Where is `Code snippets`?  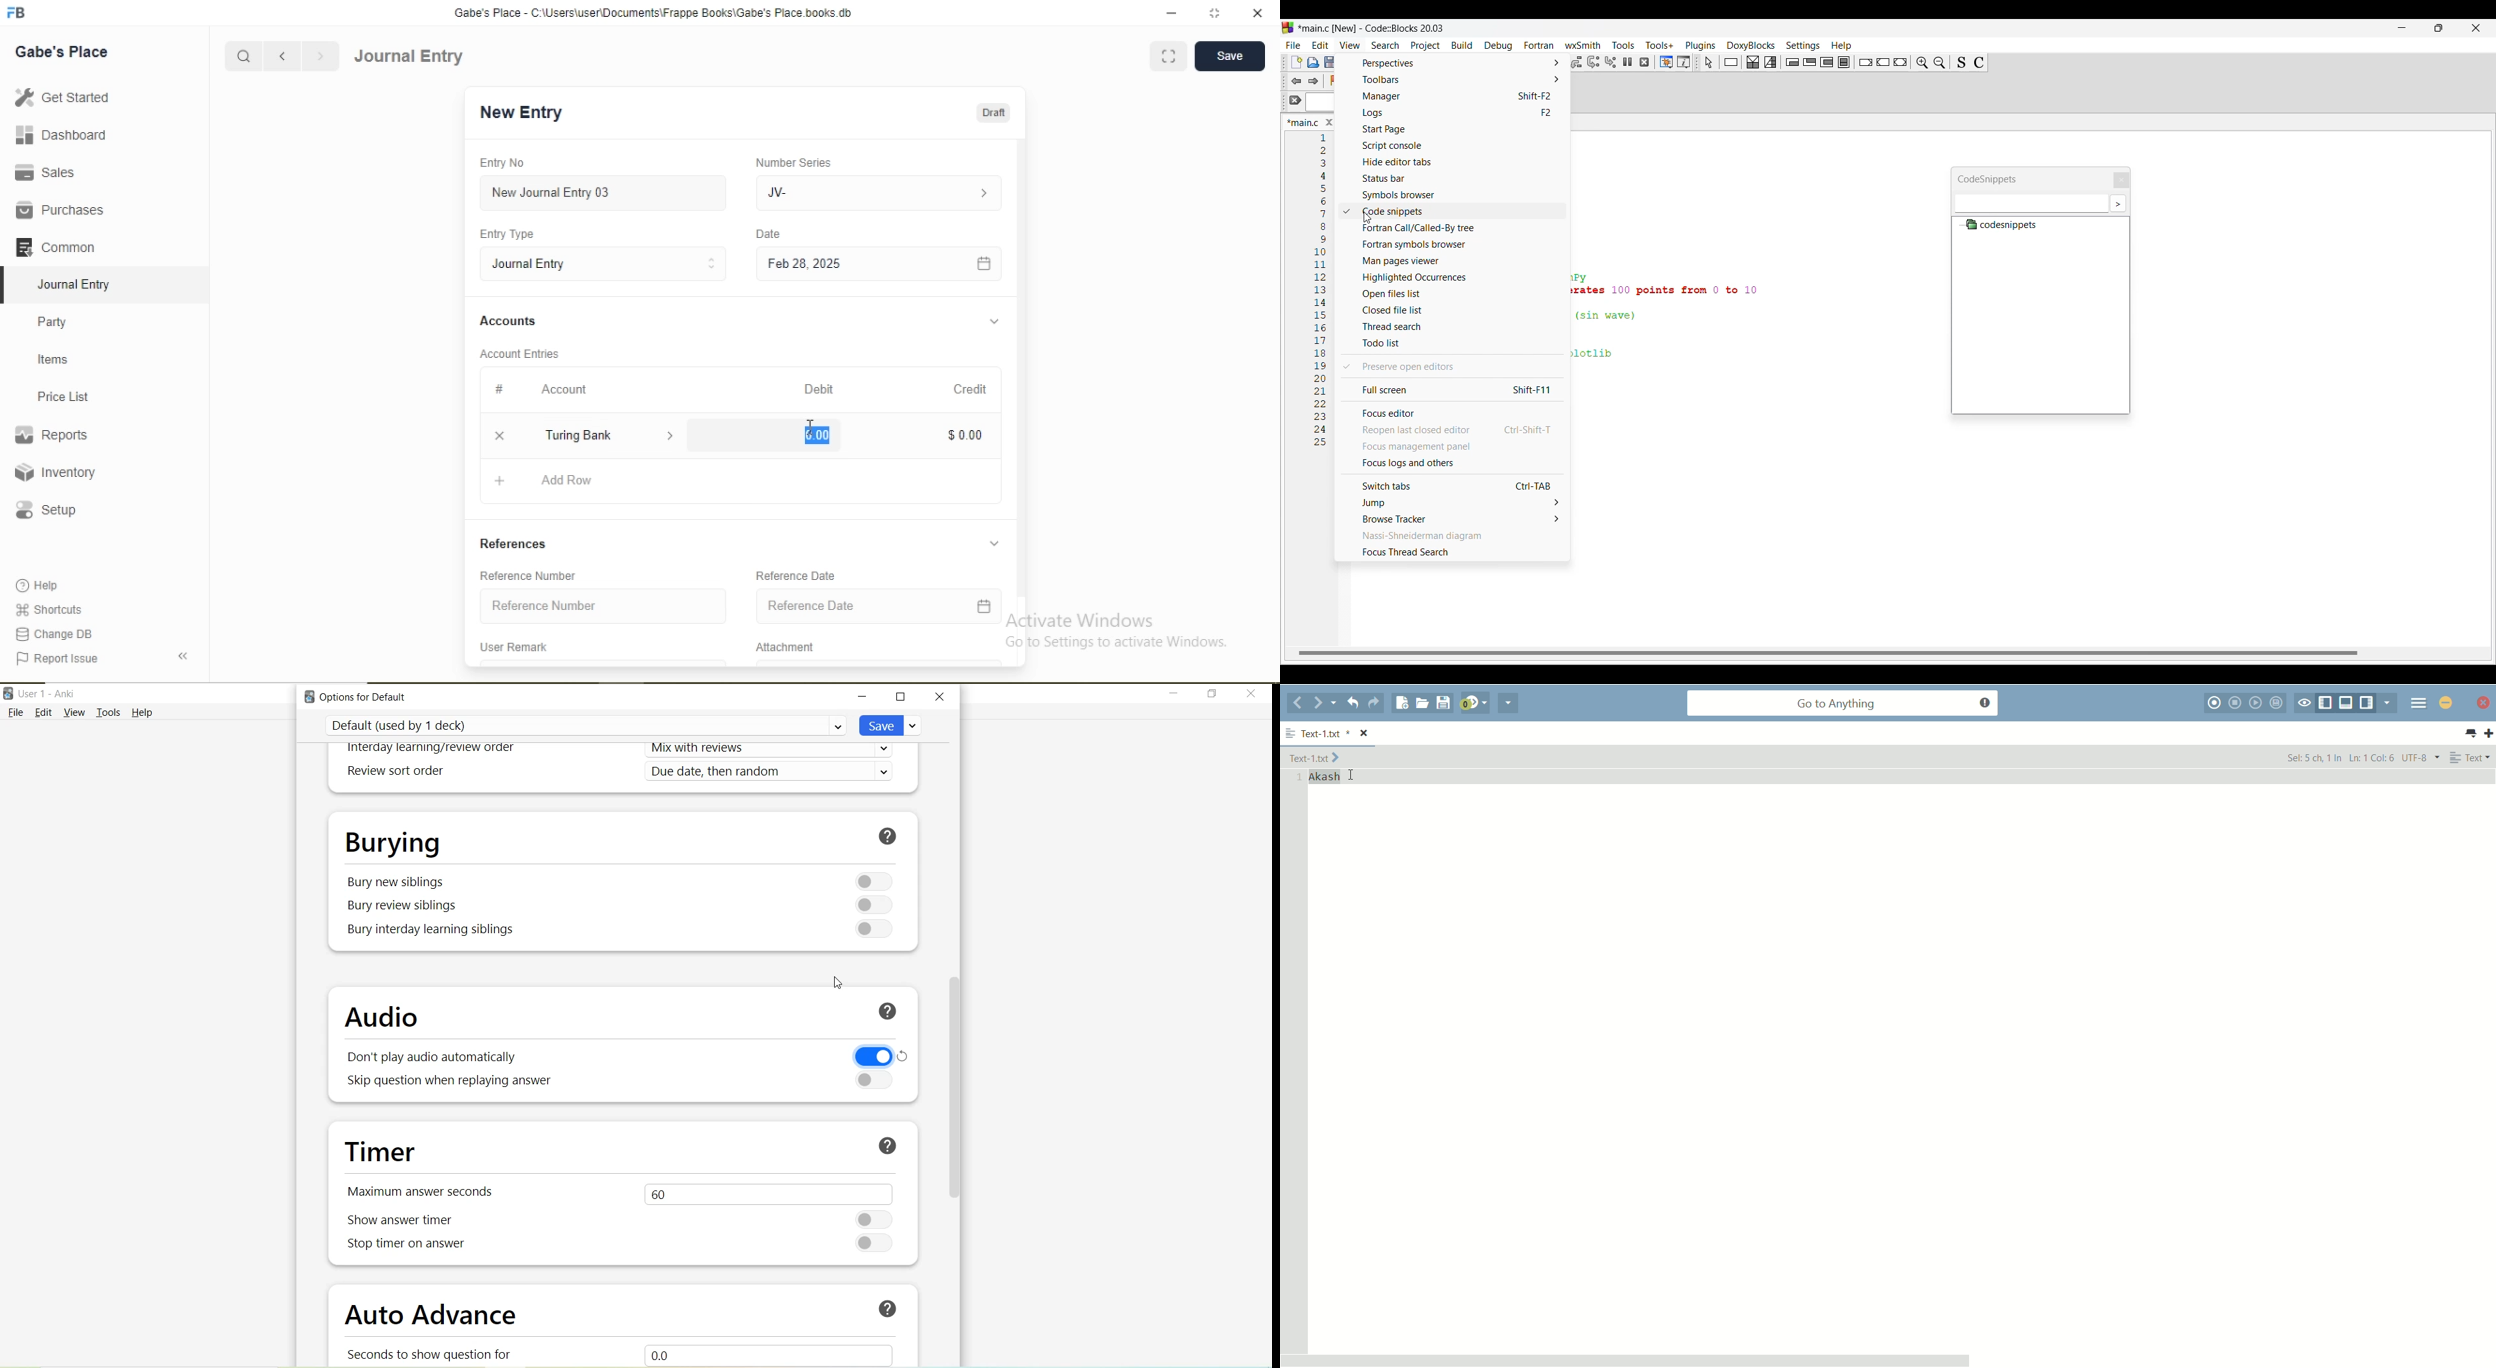
Code snippets is located at coordinates (1461, 212).